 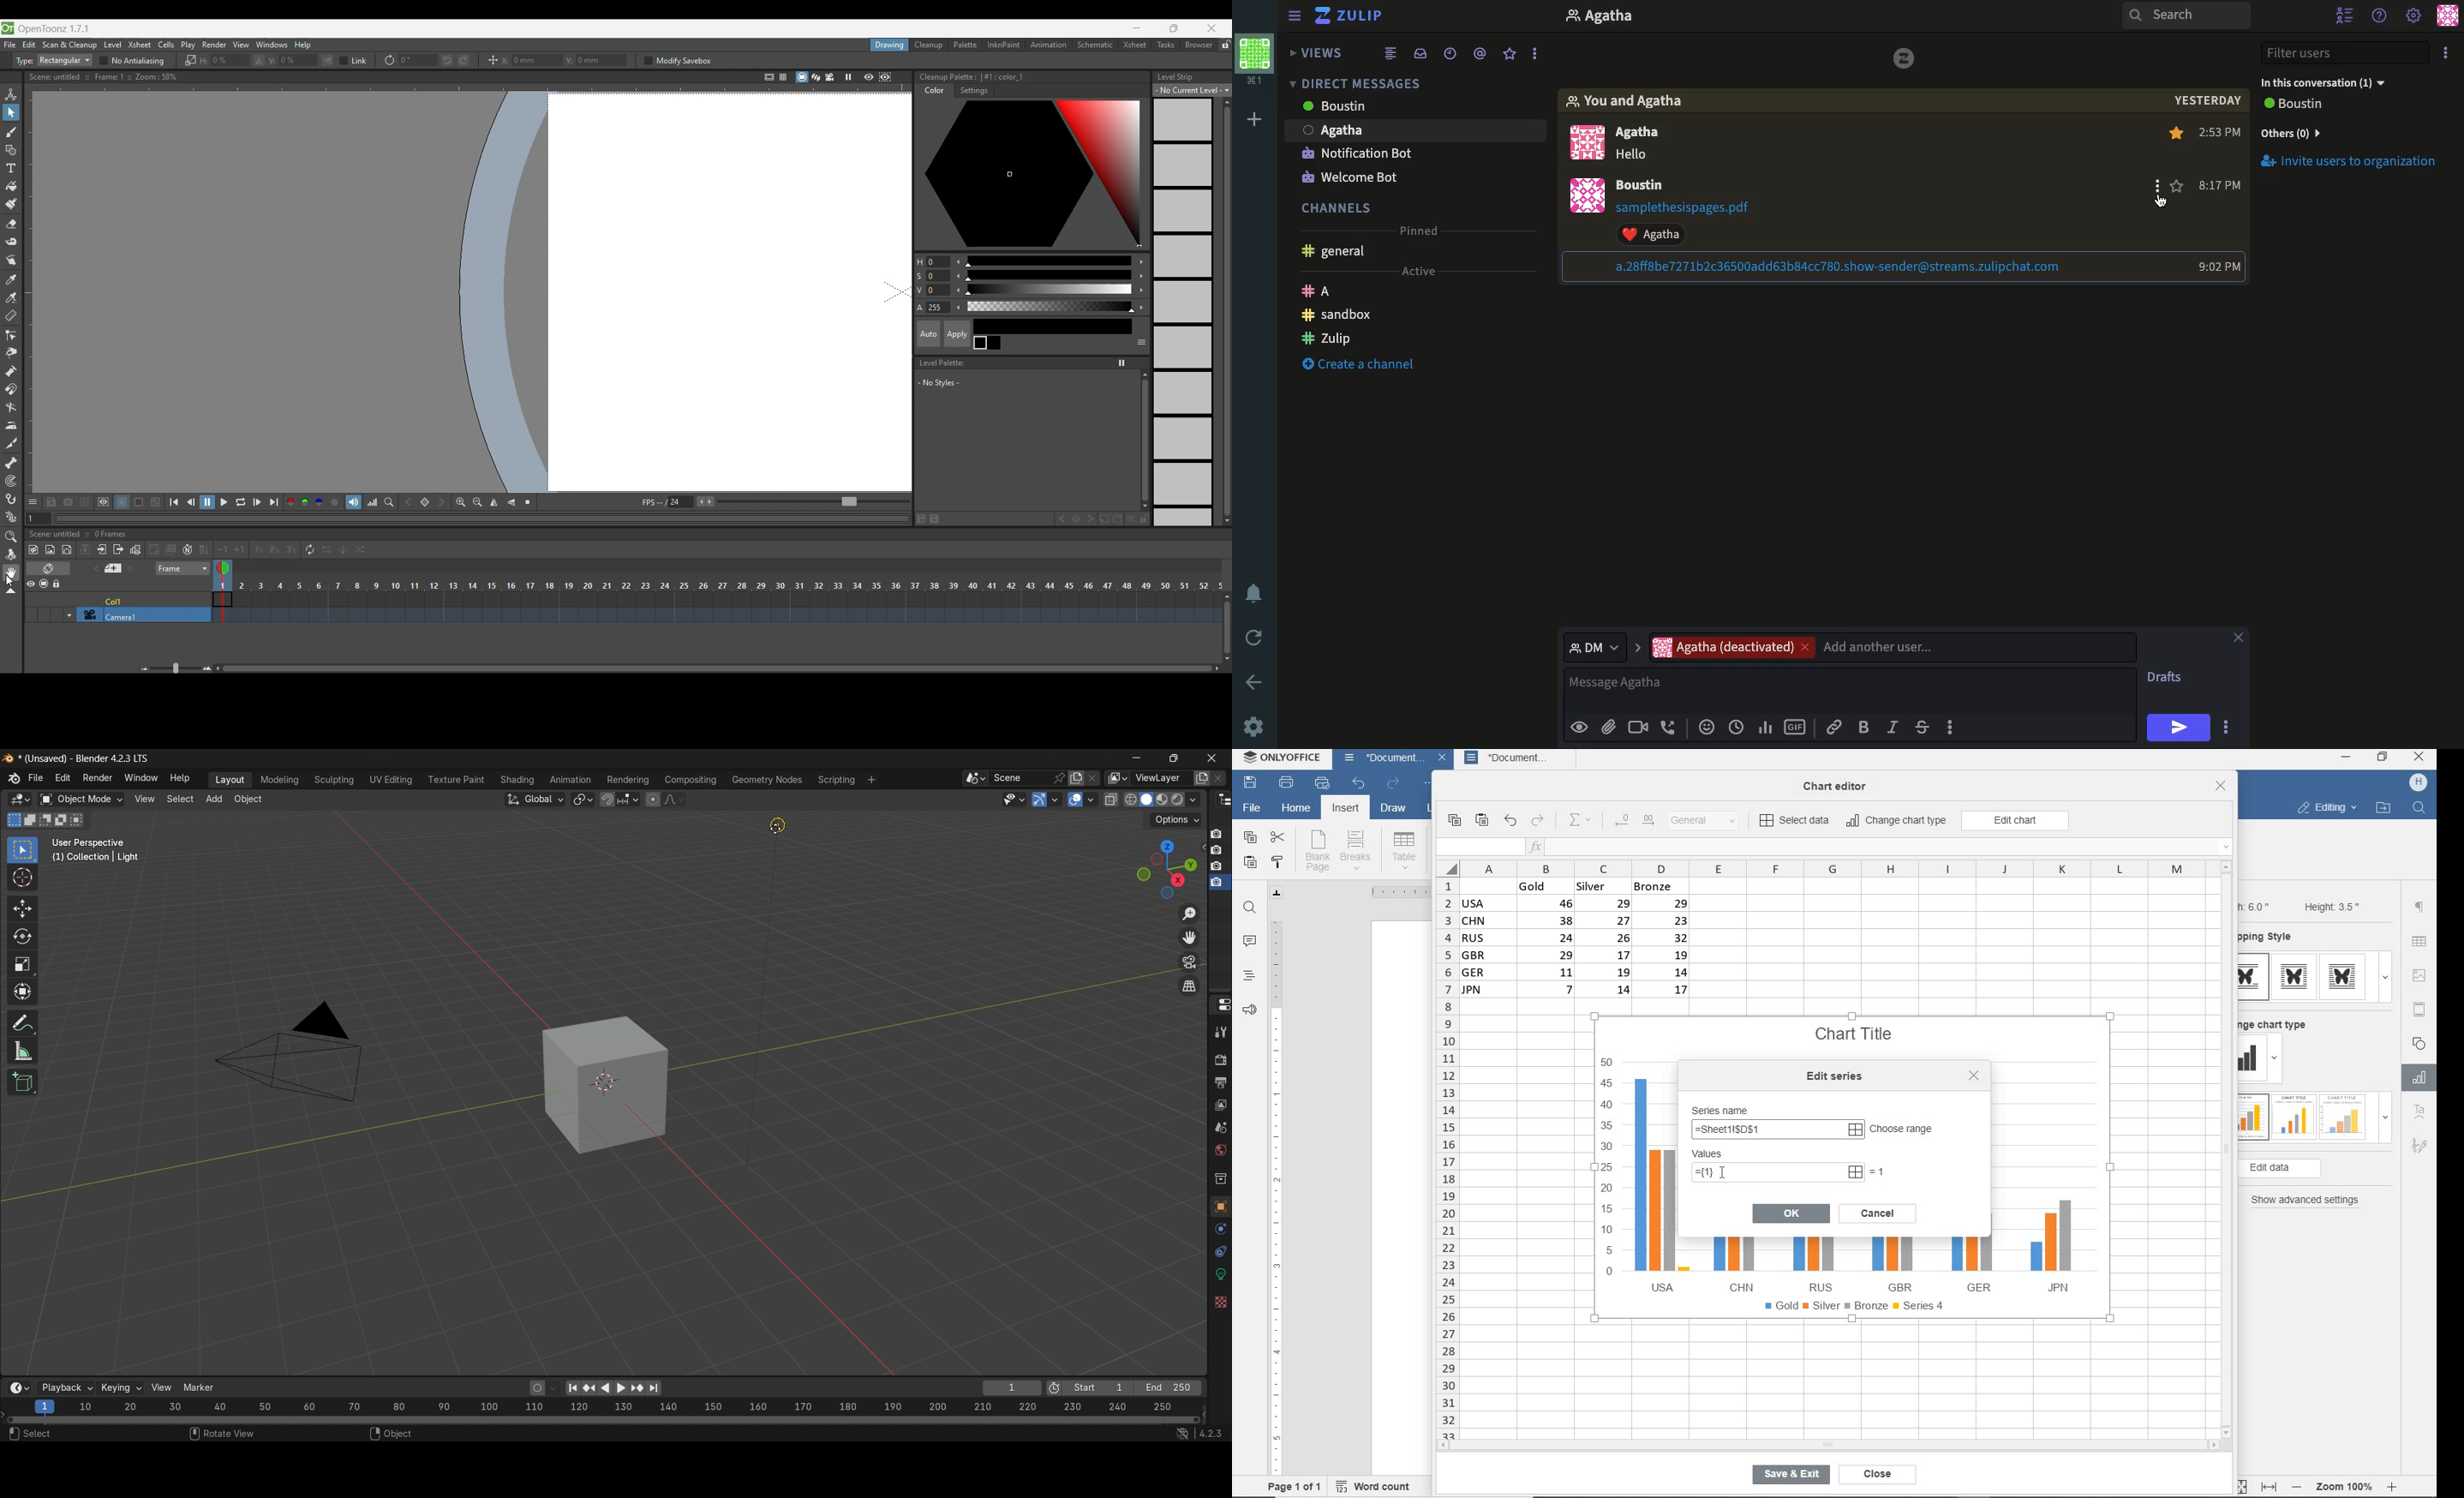 What do you see at coordinates (1393, 784) in the screenshot?
I see `redo` at bounding box center [1393, 784].